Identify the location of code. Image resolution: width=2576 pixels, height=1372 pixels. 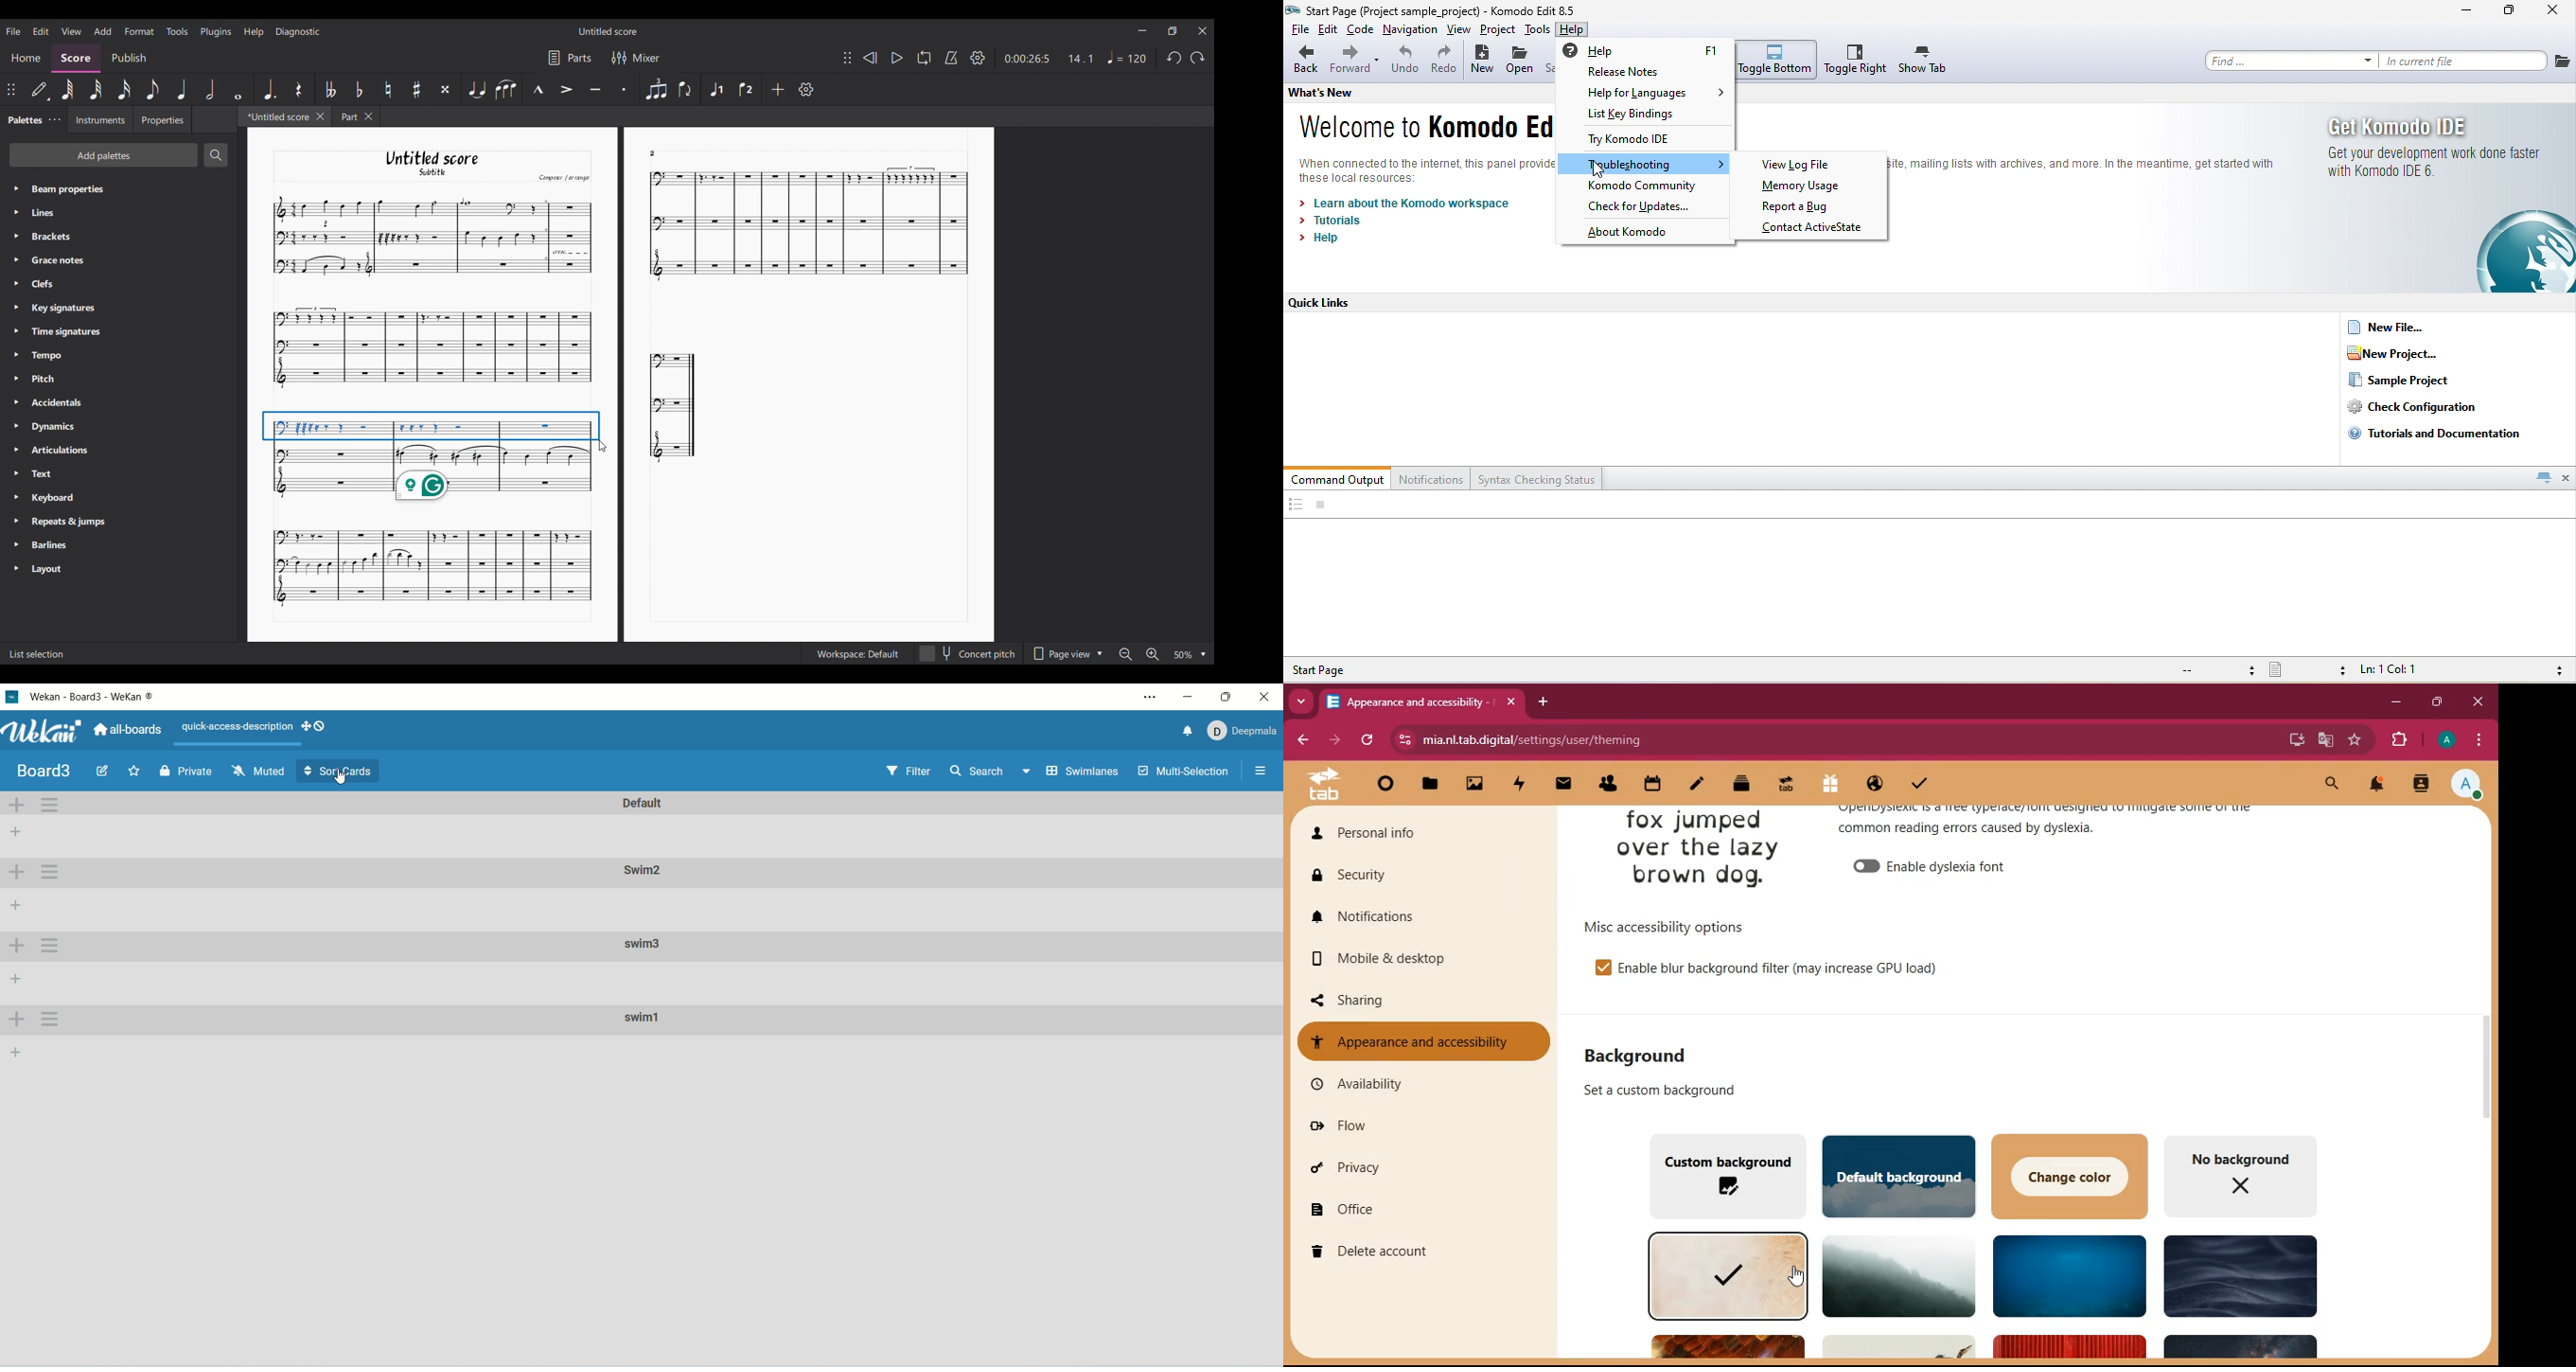
(1361, 31).